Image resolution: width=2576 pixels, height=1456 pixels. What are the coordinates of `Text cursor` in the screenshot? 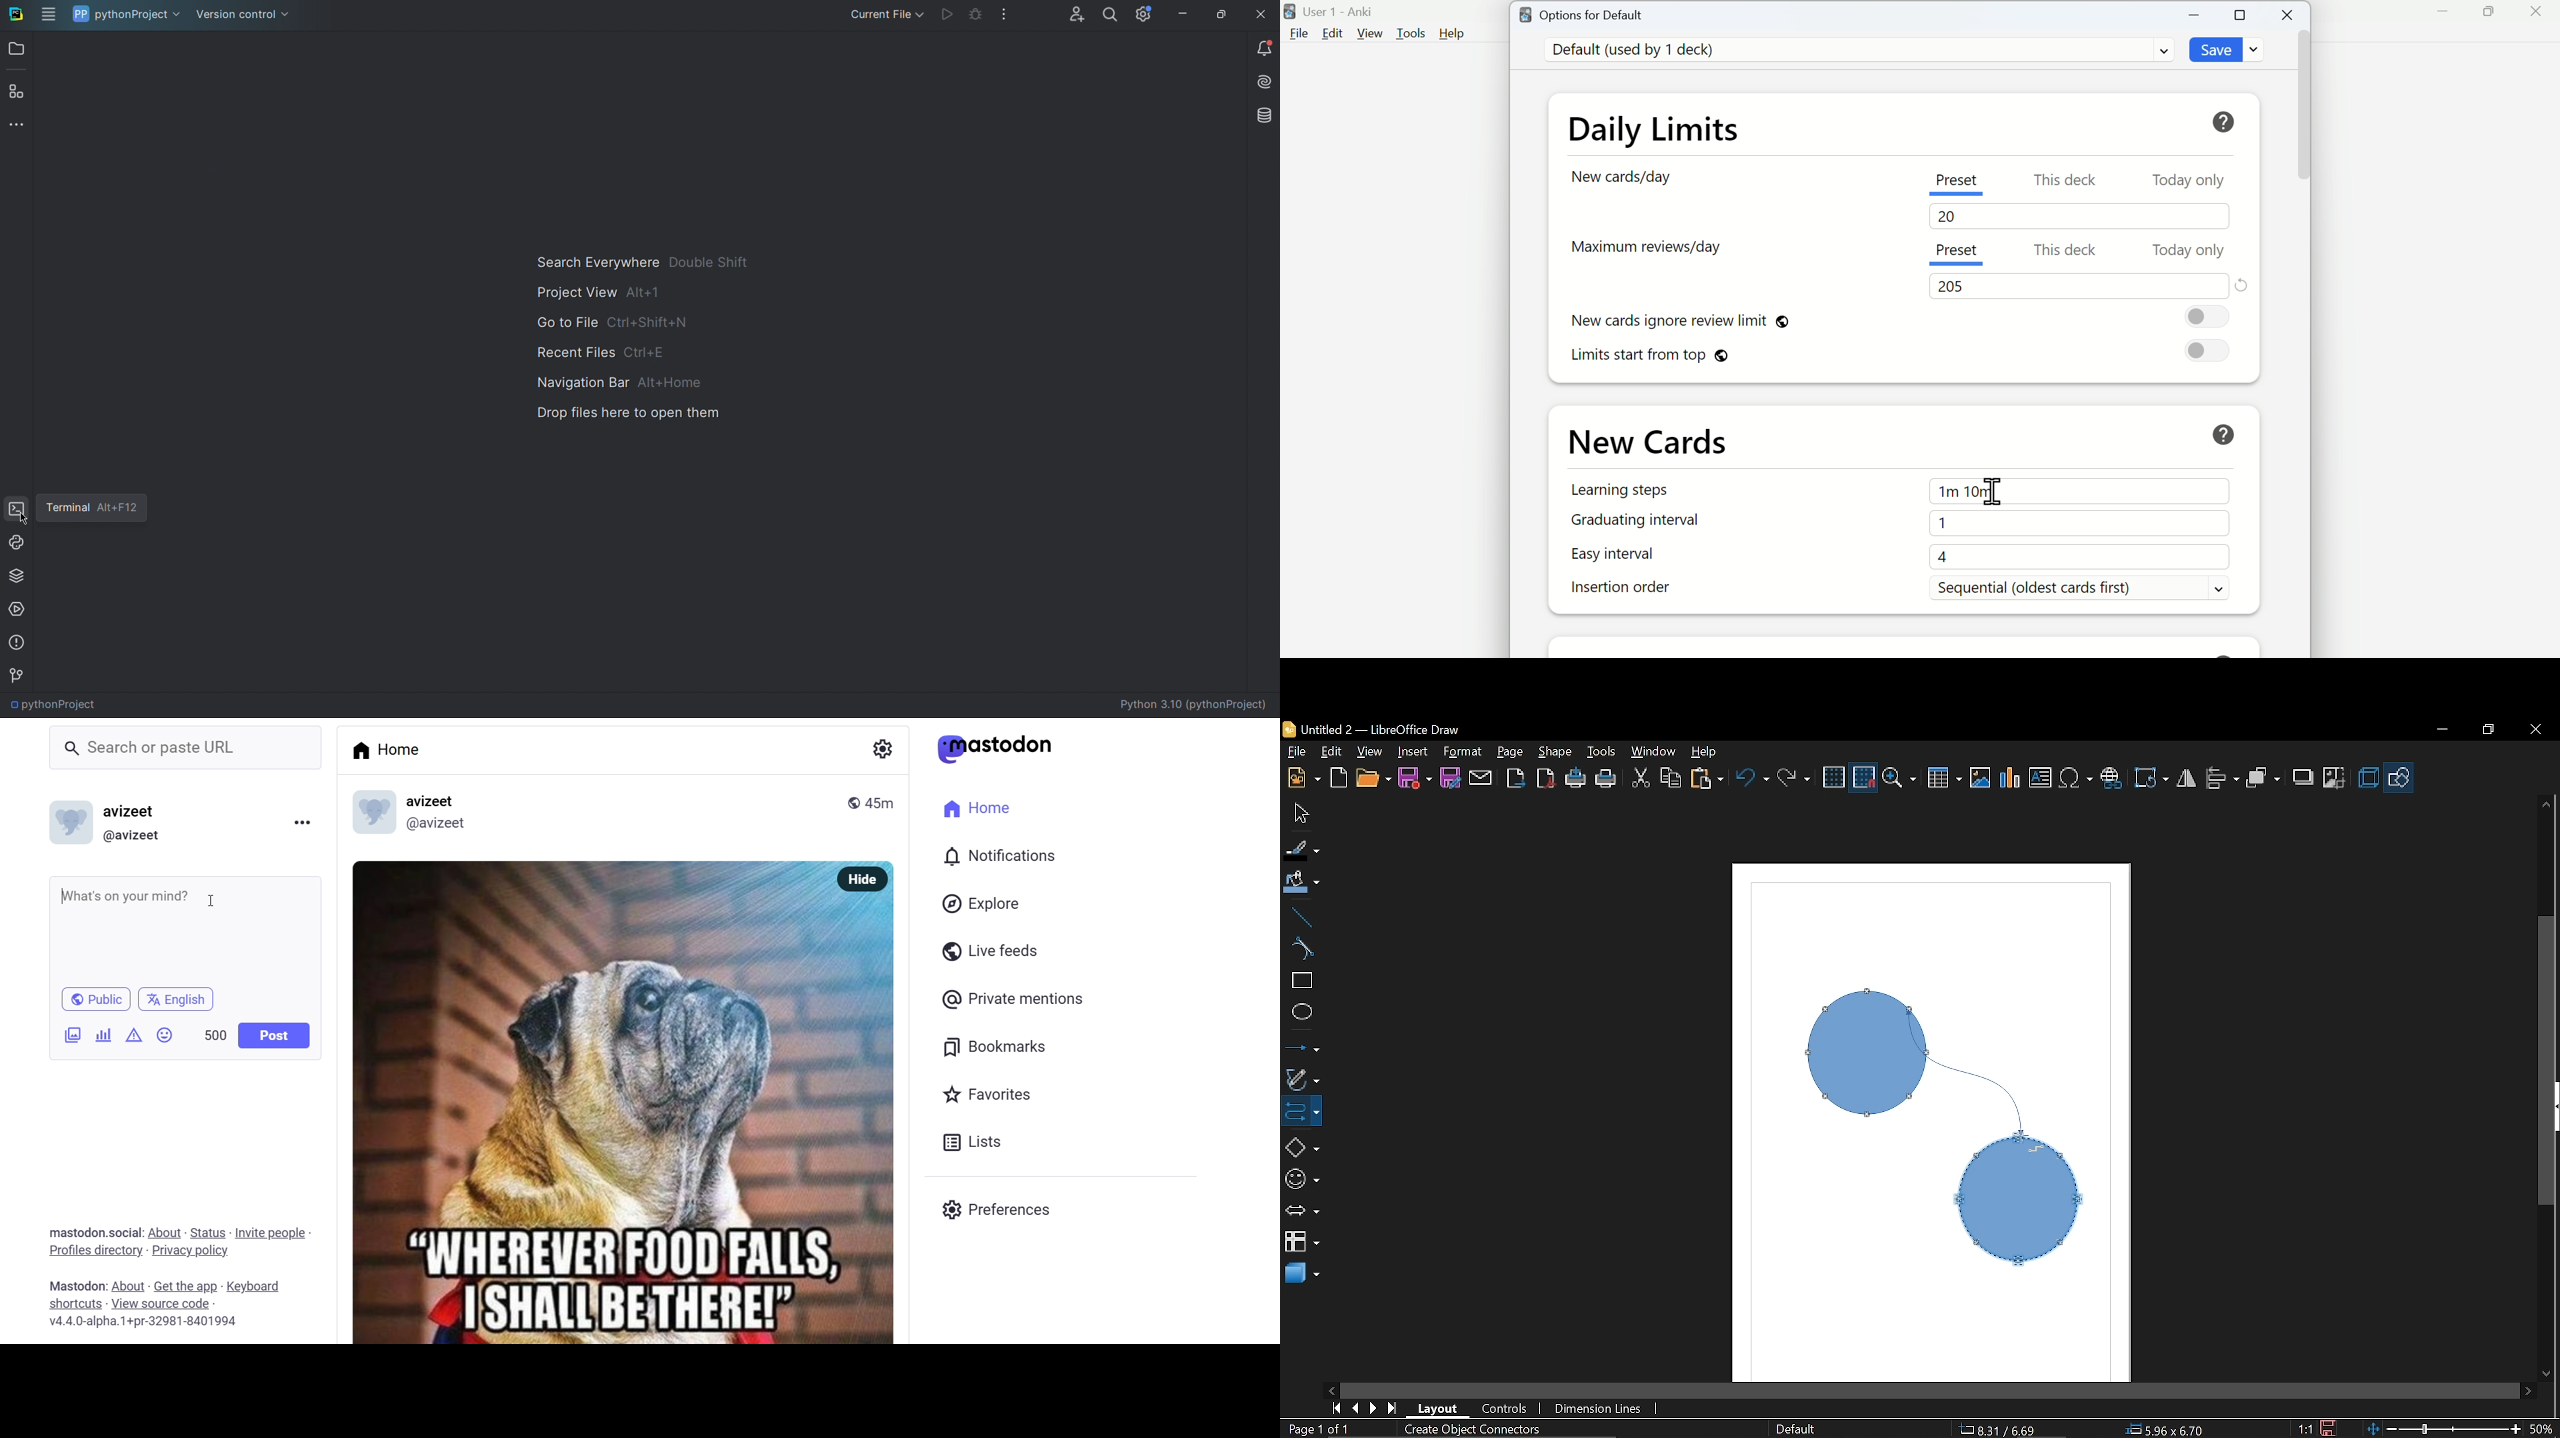 It's located at (1989, 491).